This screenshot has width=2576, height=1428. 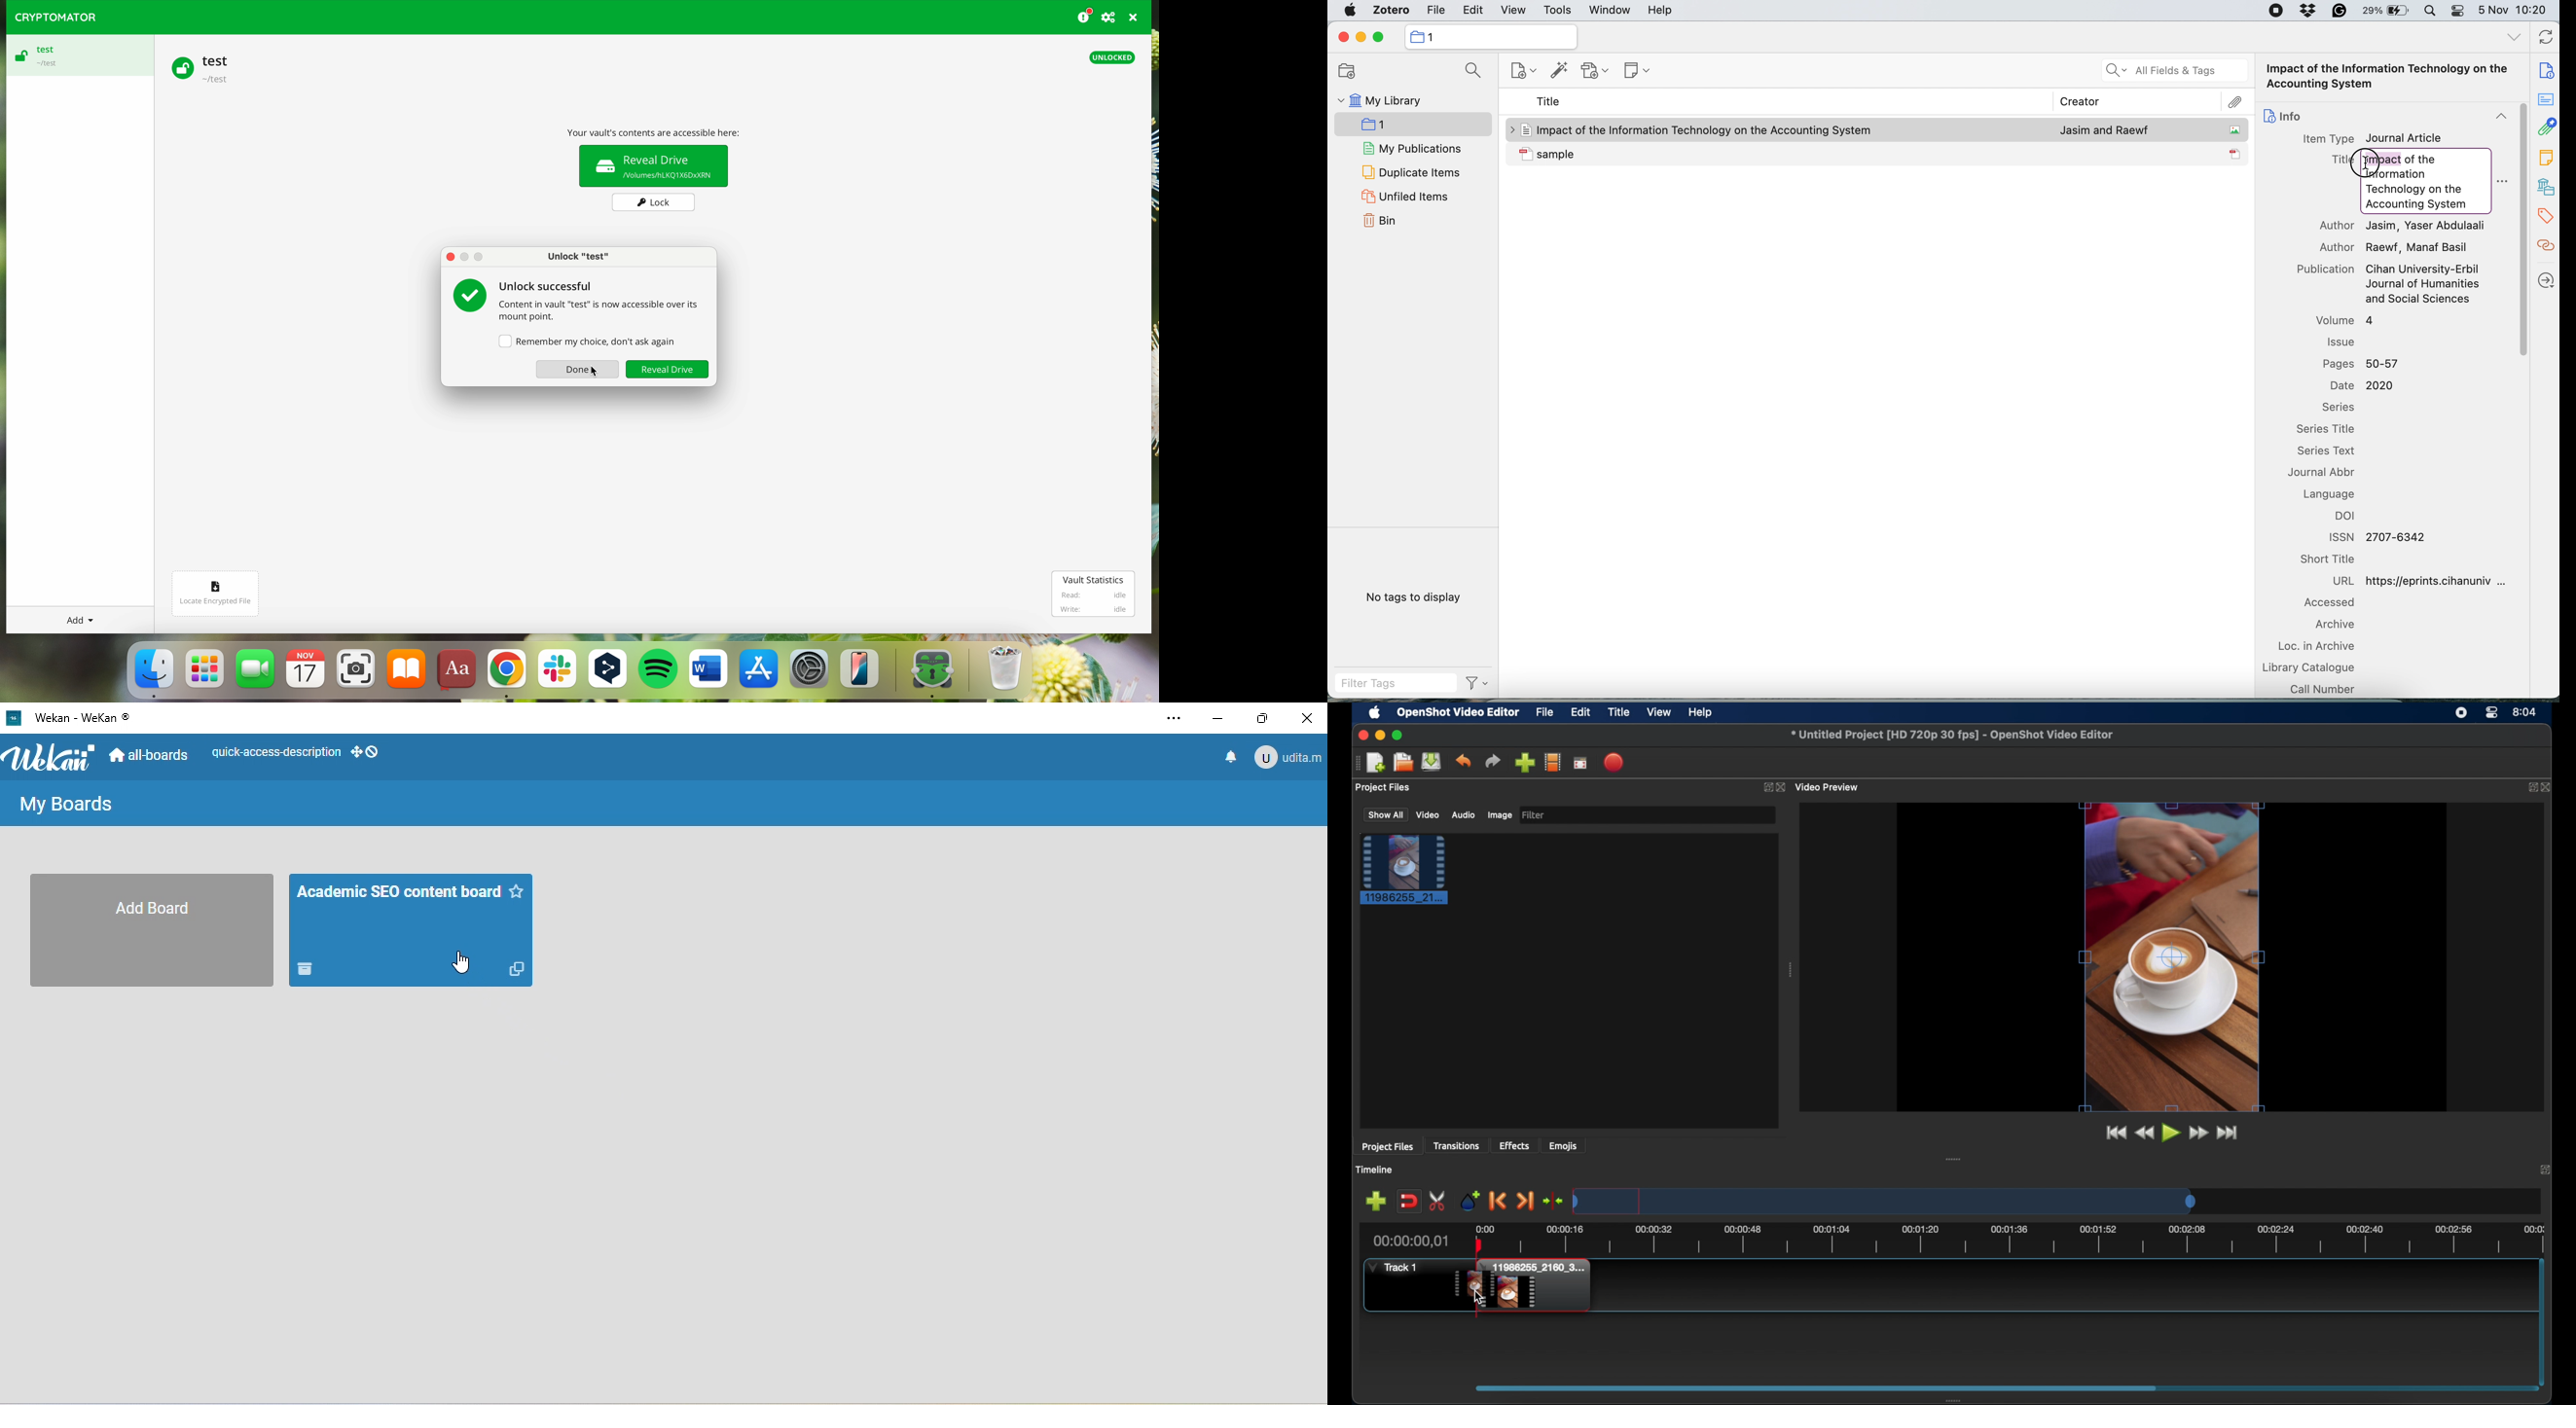 I want to click on my library, so click(x=1381, y=99).